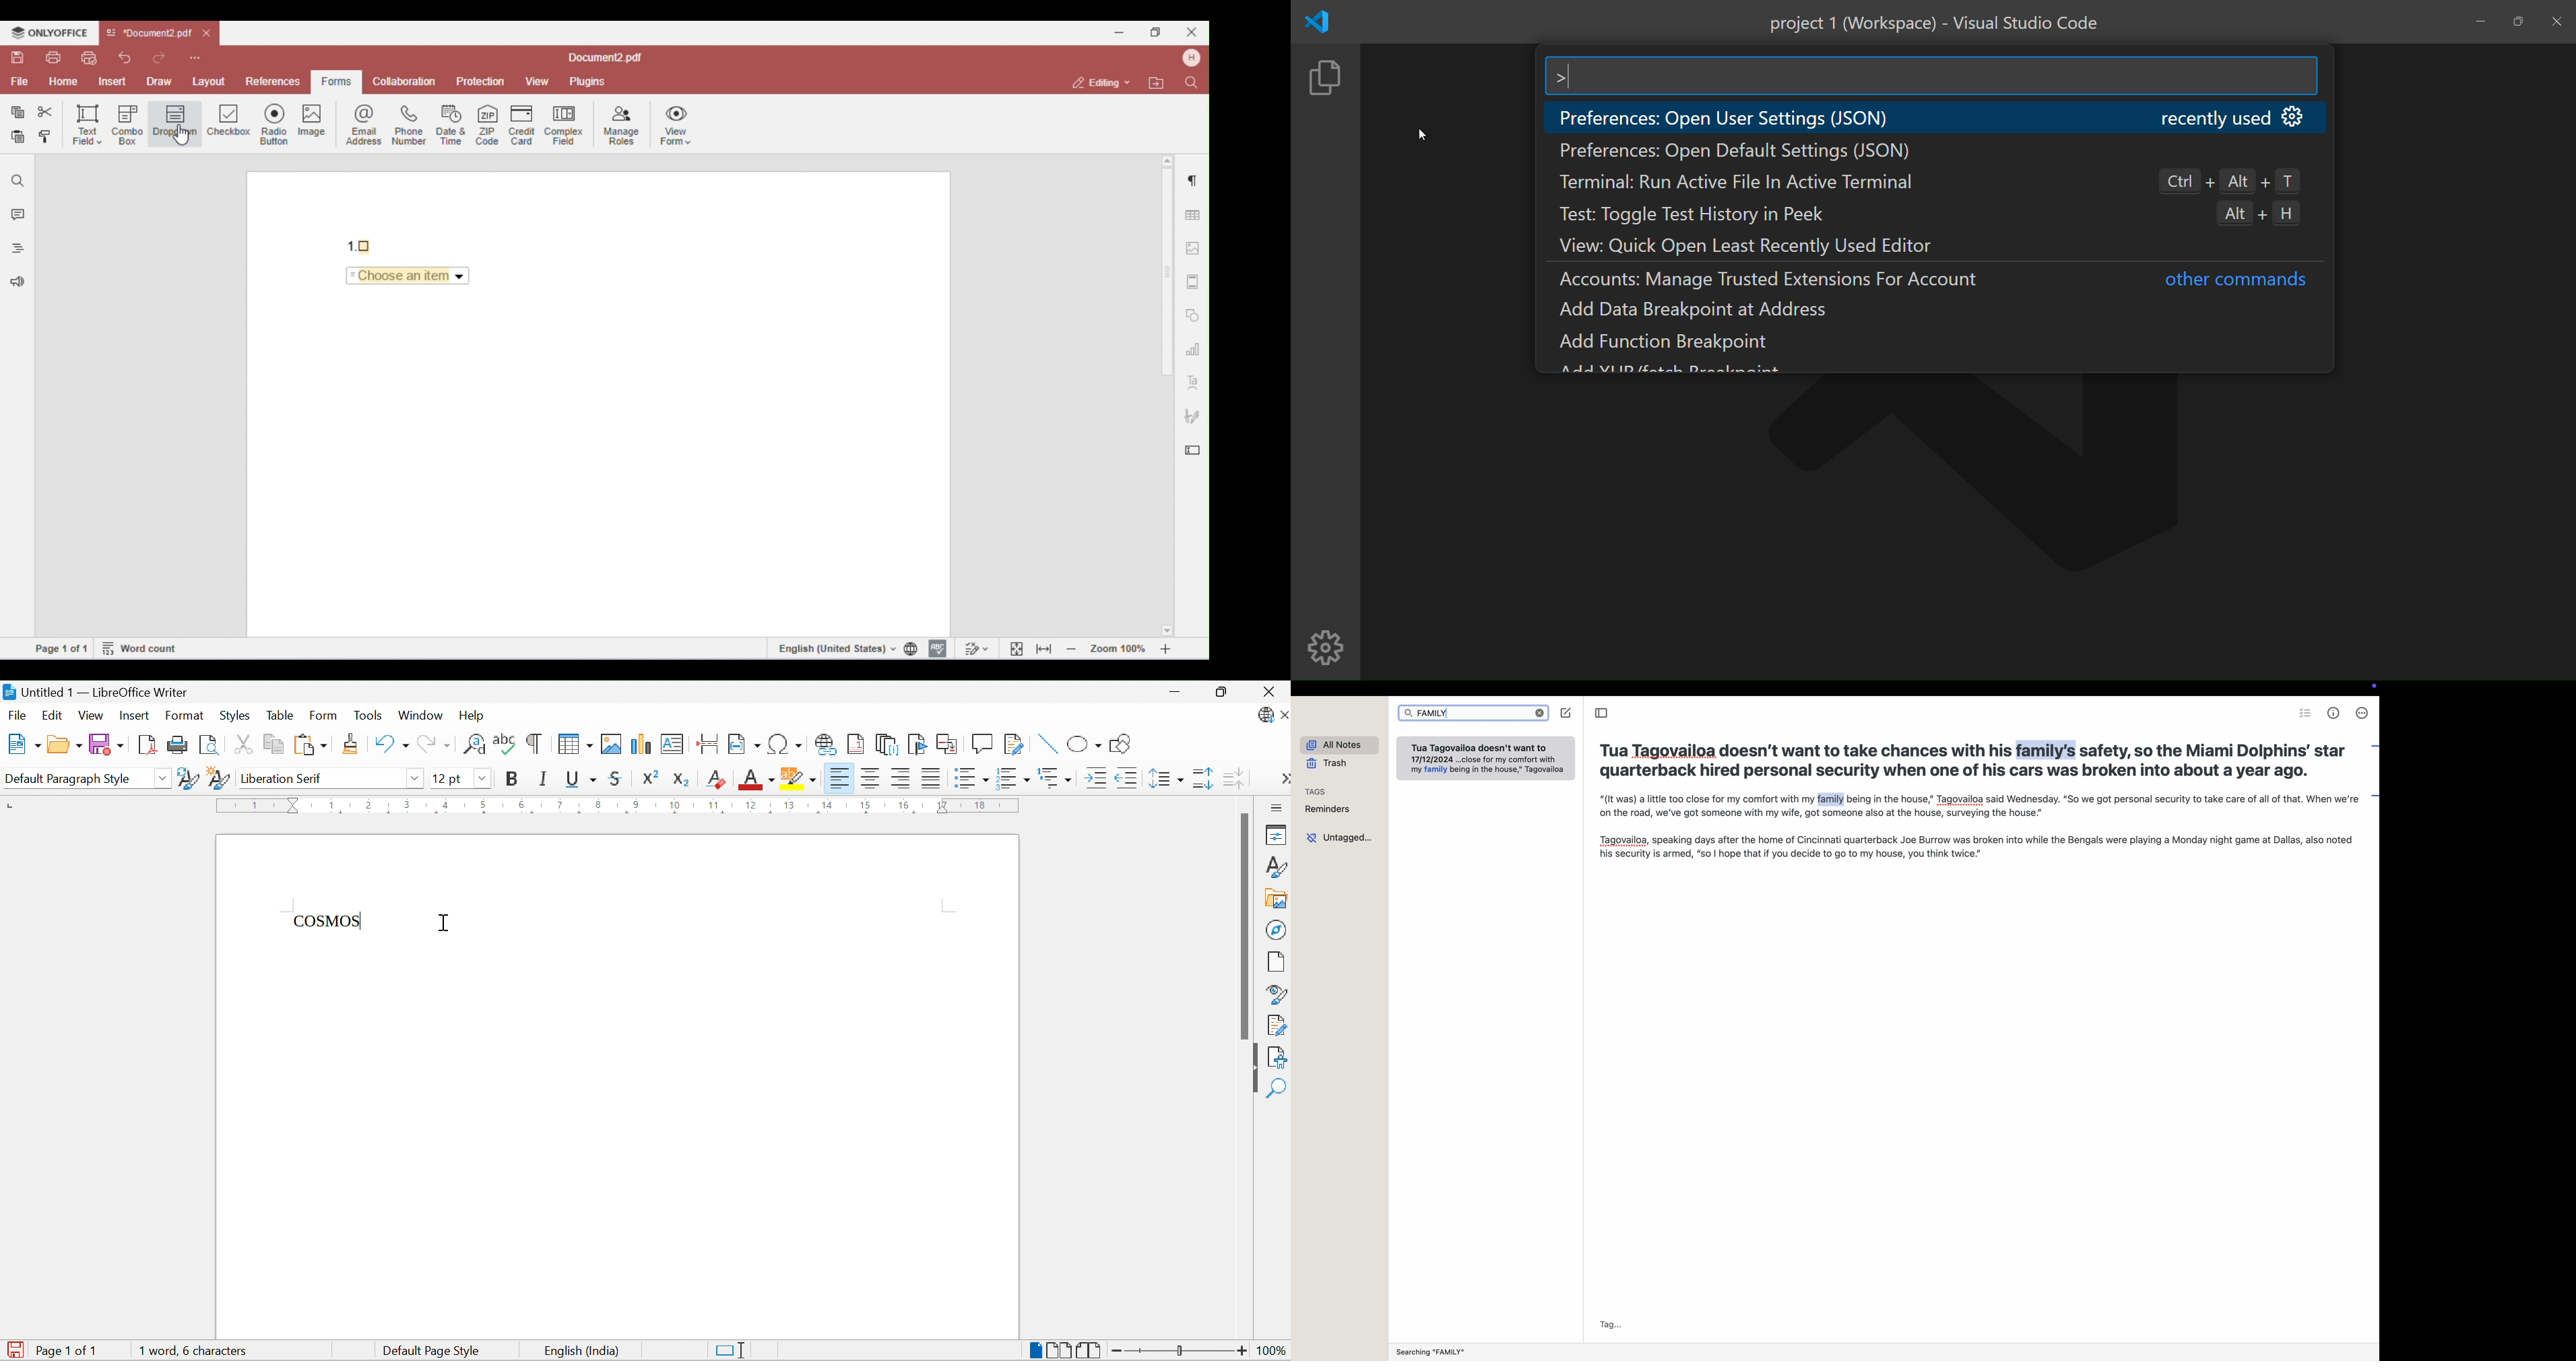 Image resolution: width=2576 pixels, height=1372 pixels. What do you see at coordinates (2371, 689) in the screenshot?
I see `screen controls` at bounding box center [2371, 689].